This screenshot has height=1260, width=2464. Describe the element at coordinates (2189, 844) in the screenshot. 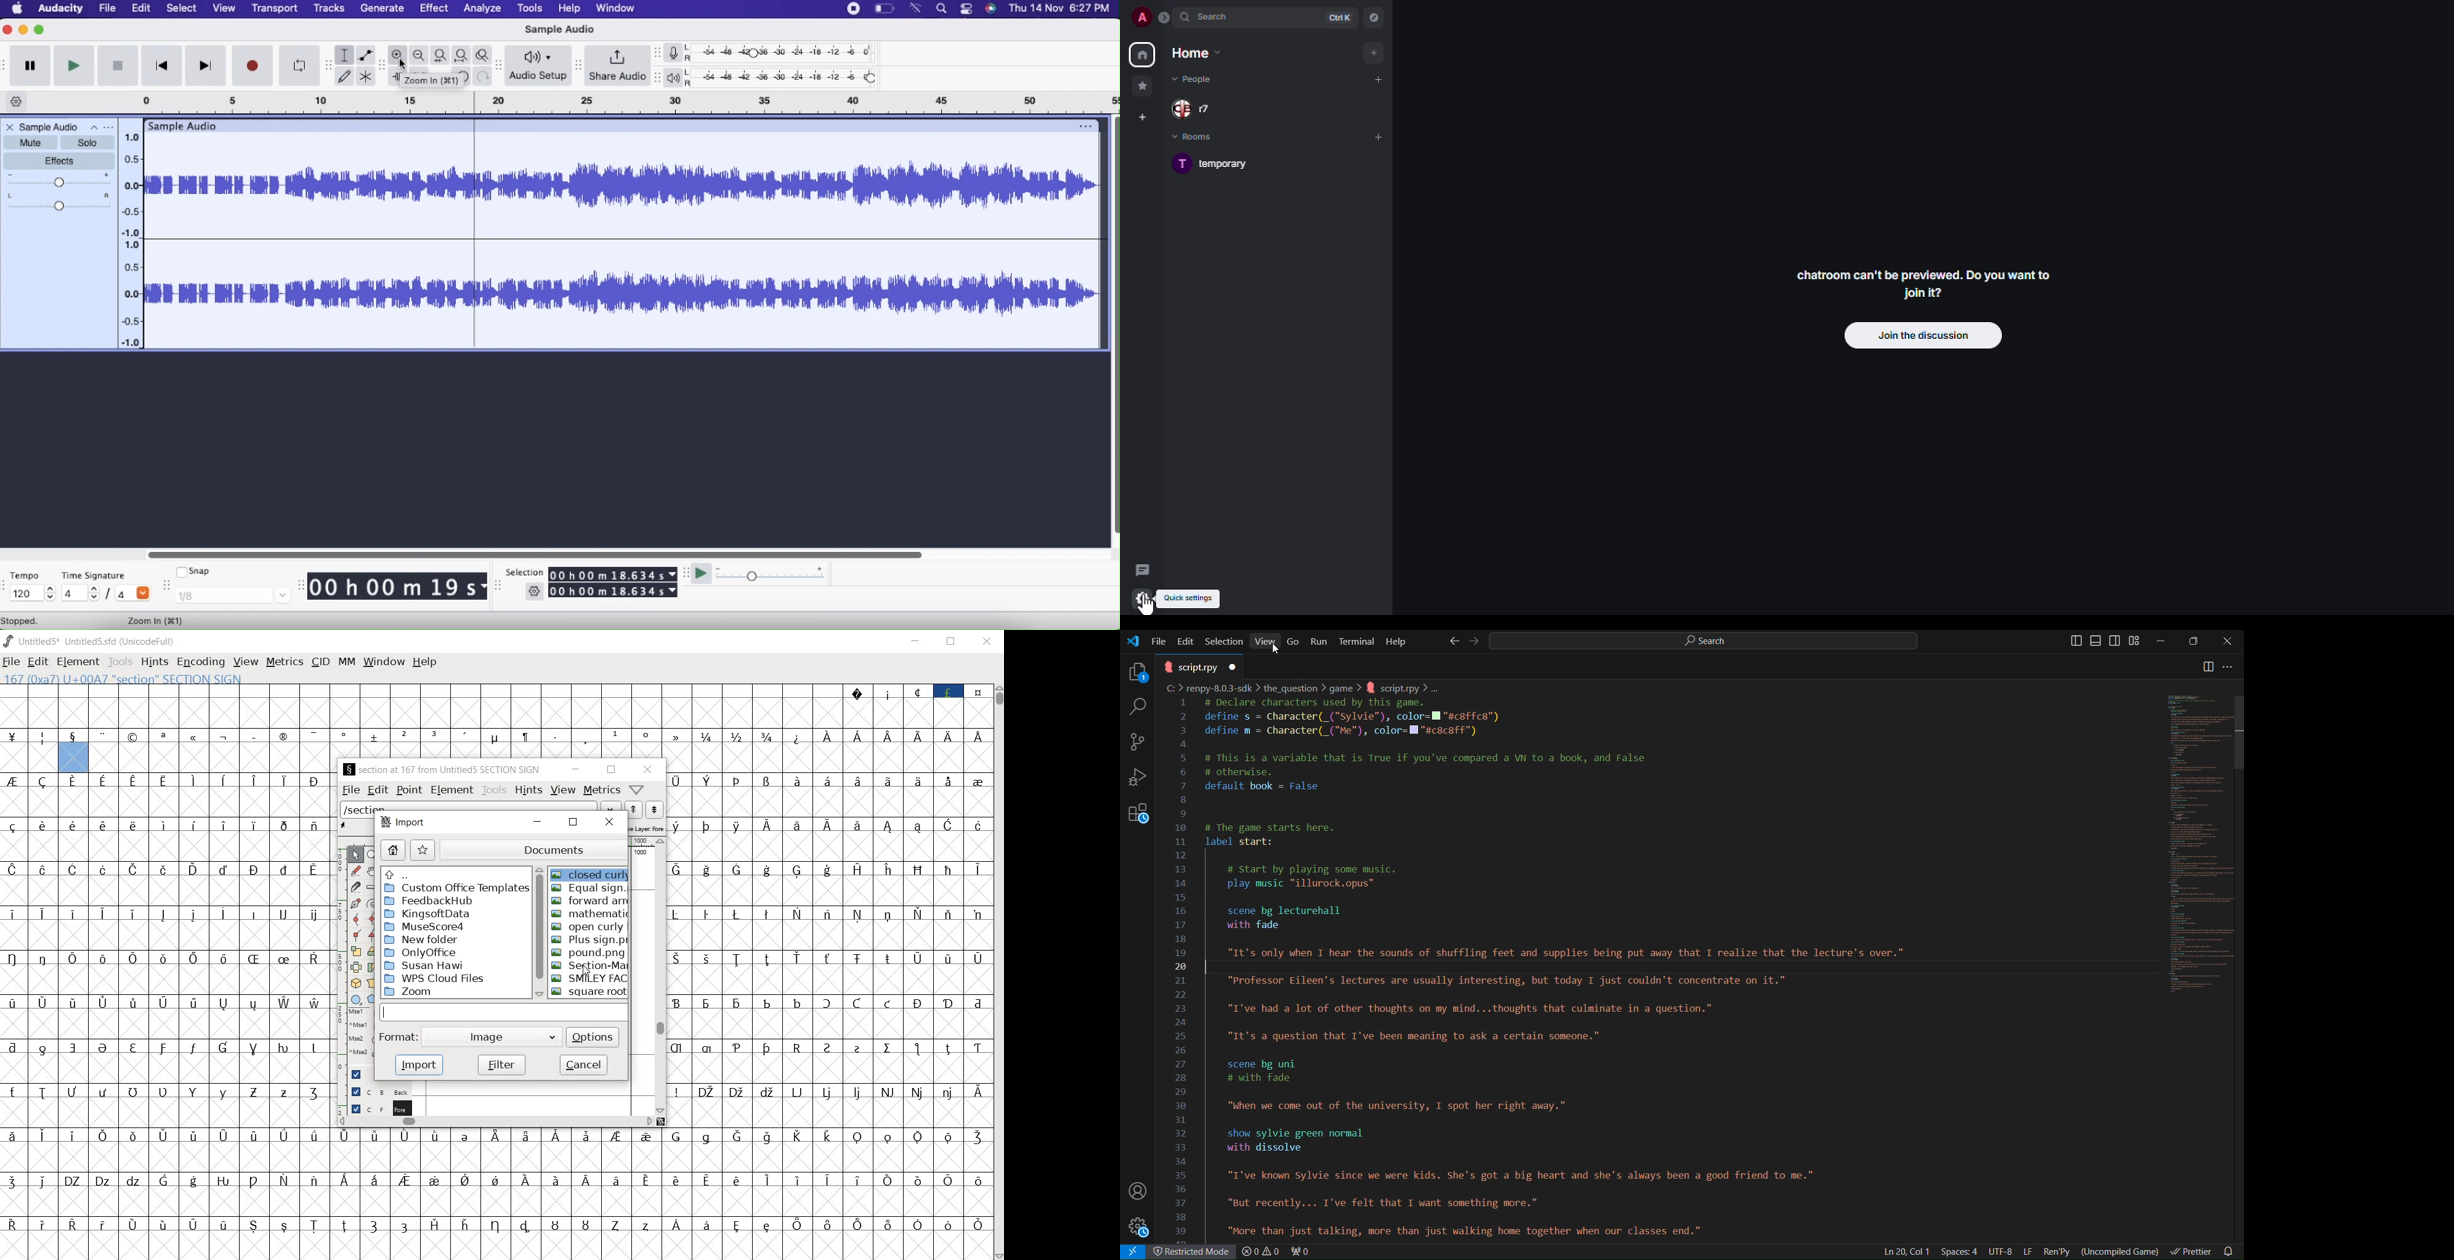

I see `Full file view` at that location.